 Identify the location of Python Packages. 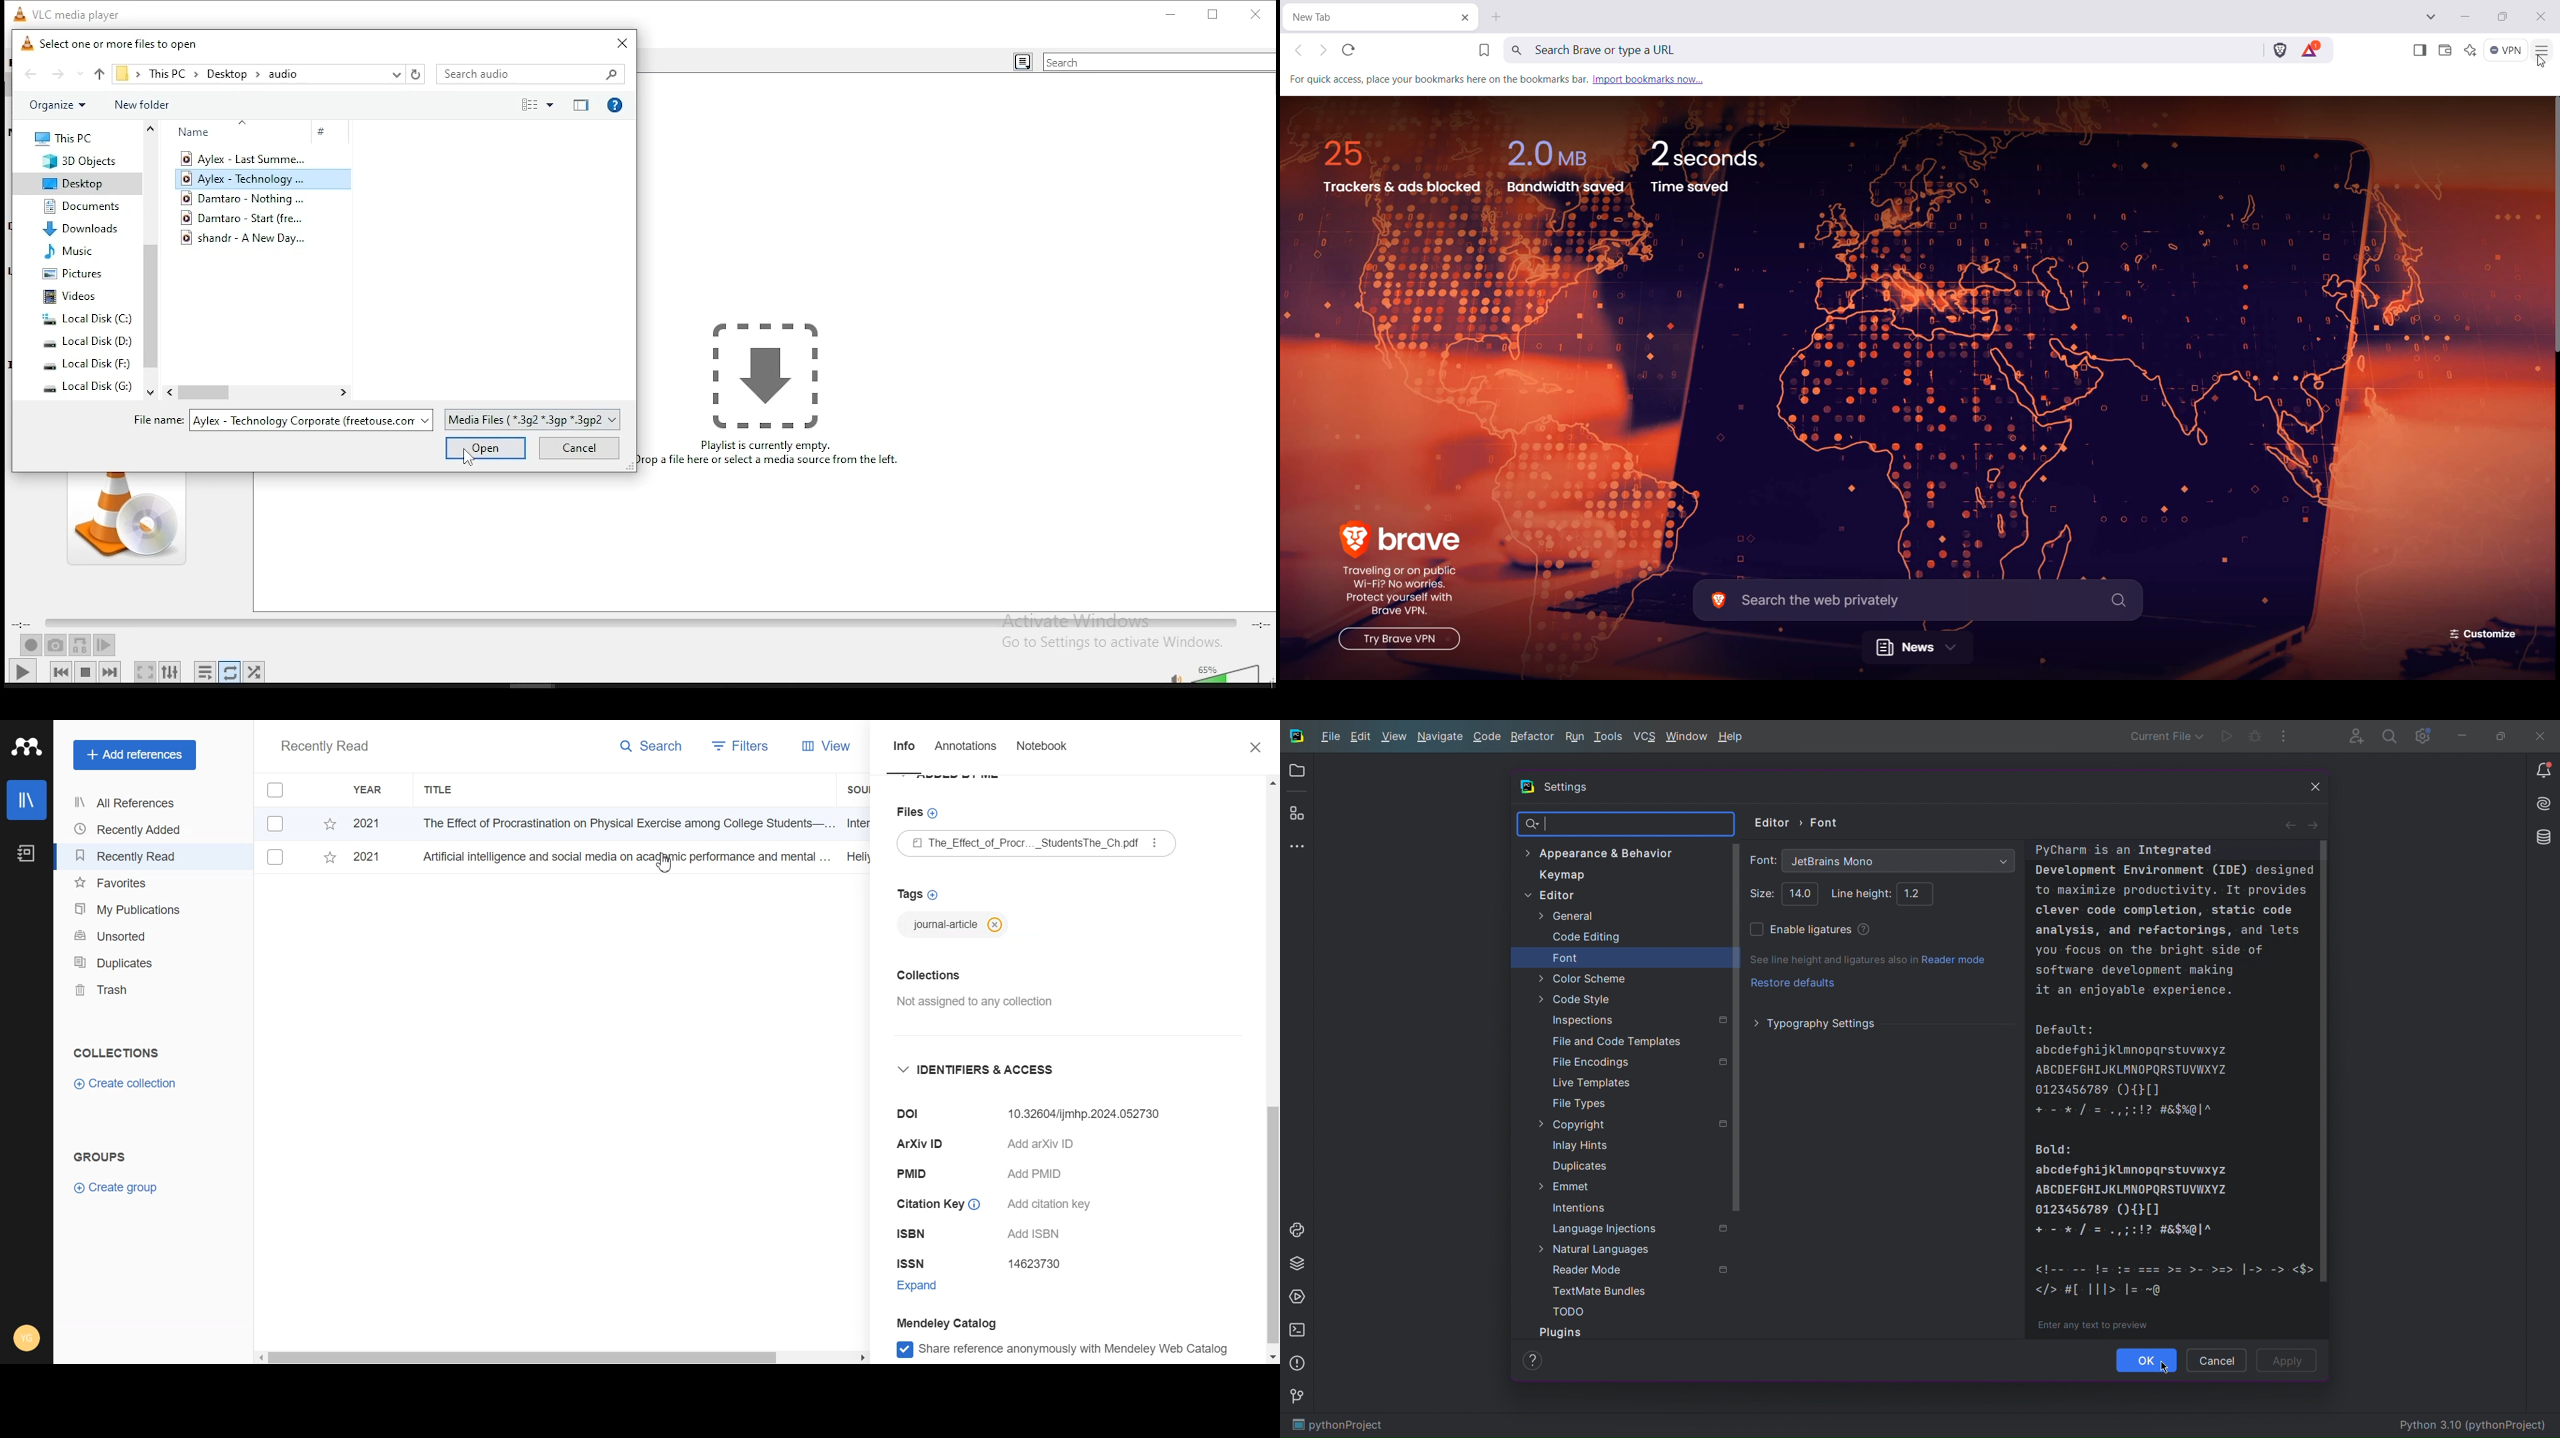
(1299, 1263).